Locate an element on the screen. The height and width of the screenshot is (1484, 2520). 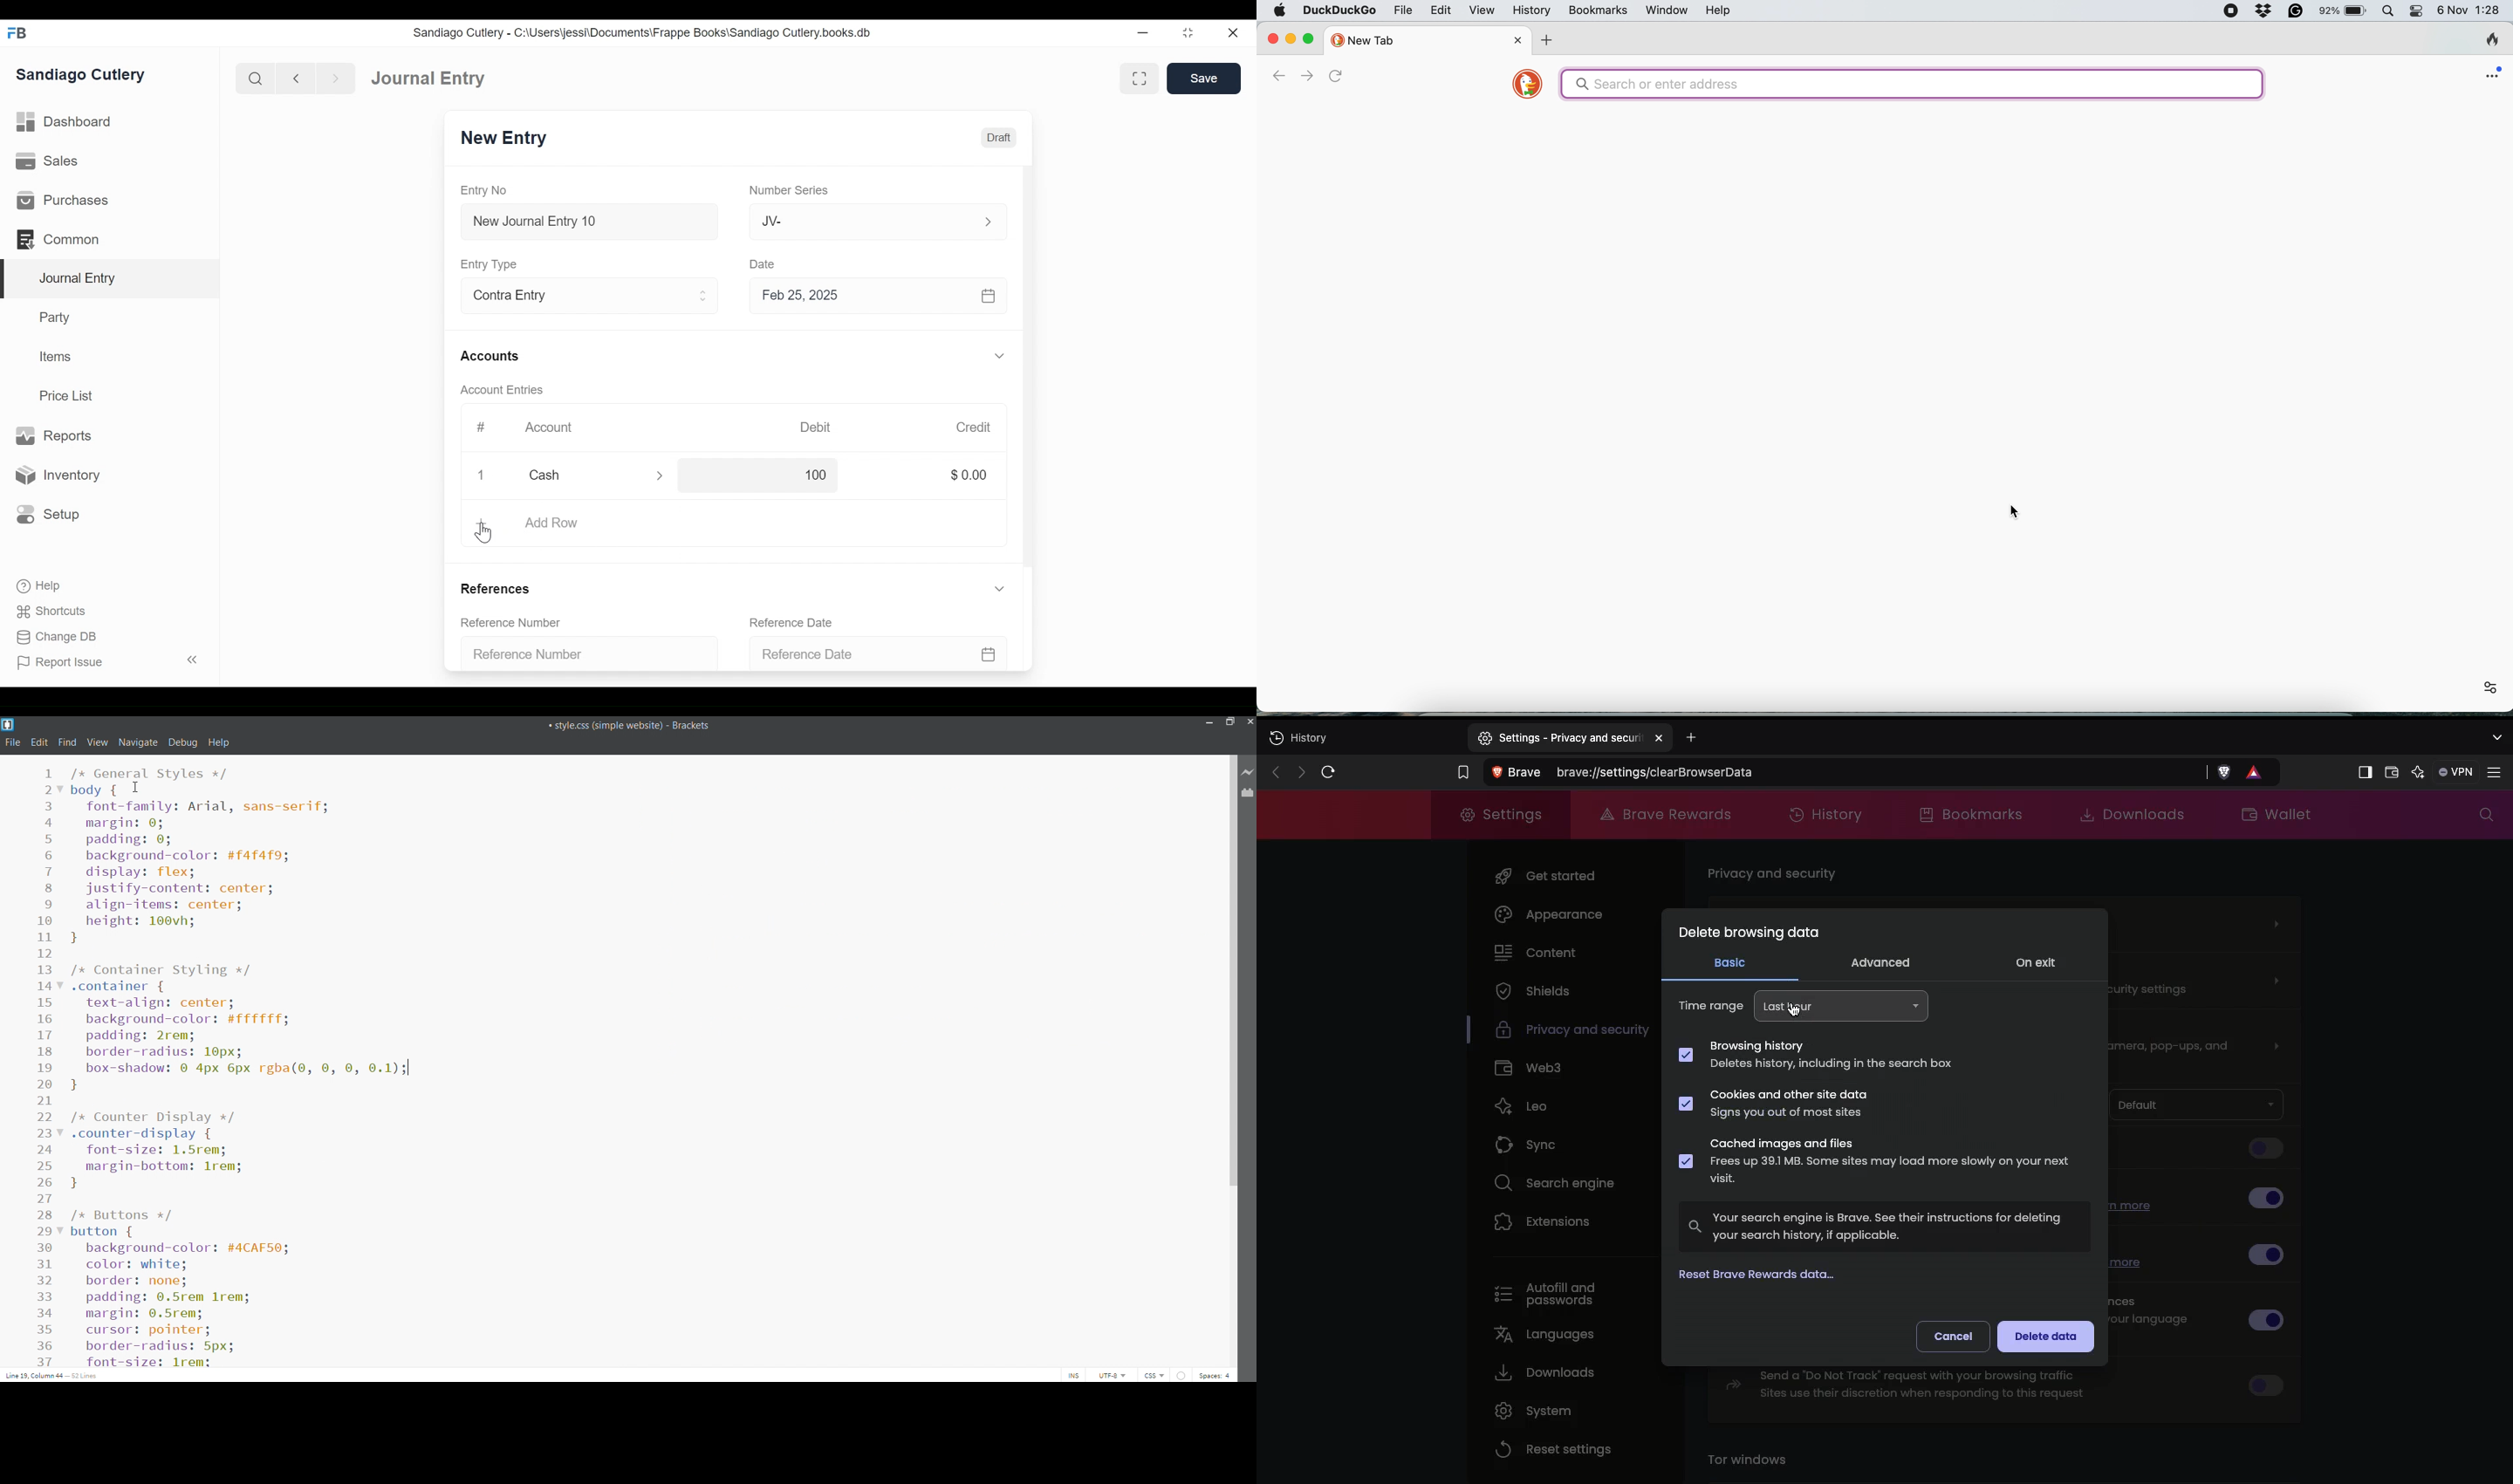
Your search engine is Brave. See their instructions for deletingyour search history, if applicable. is located at coordinates (1885, 1225).